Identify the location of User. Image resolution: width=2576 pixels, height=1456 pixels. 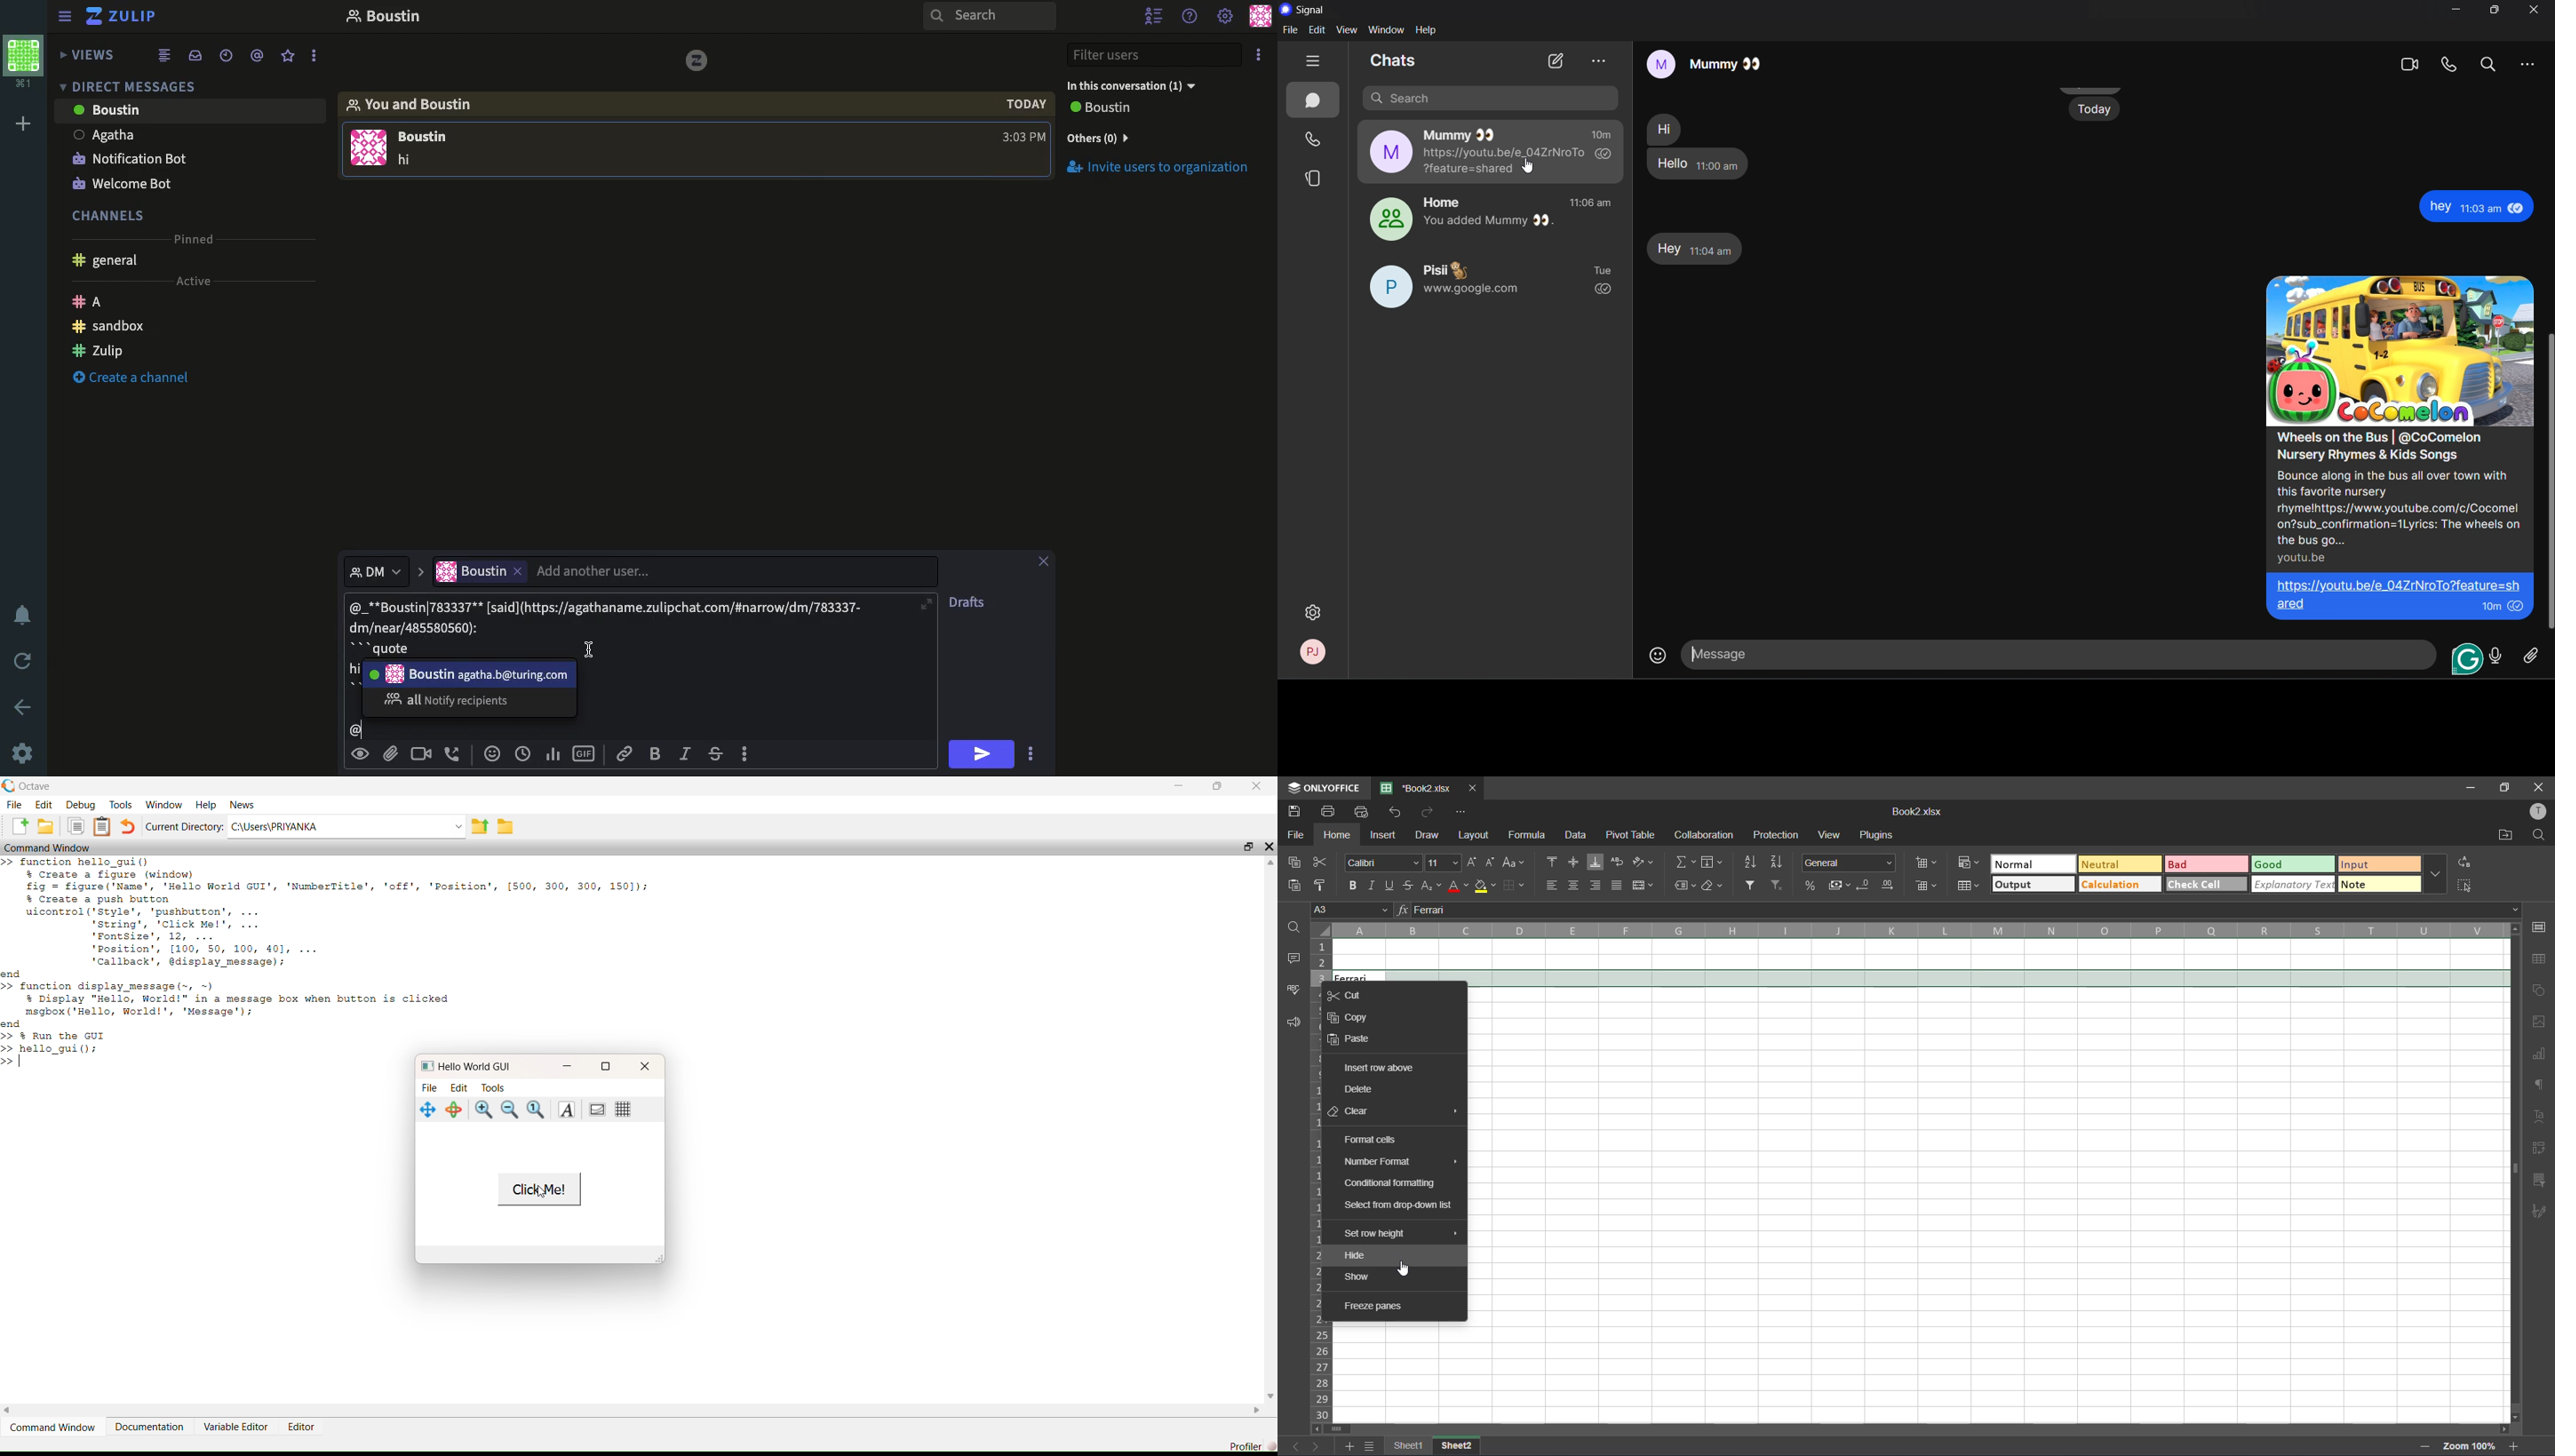
(187, 132).